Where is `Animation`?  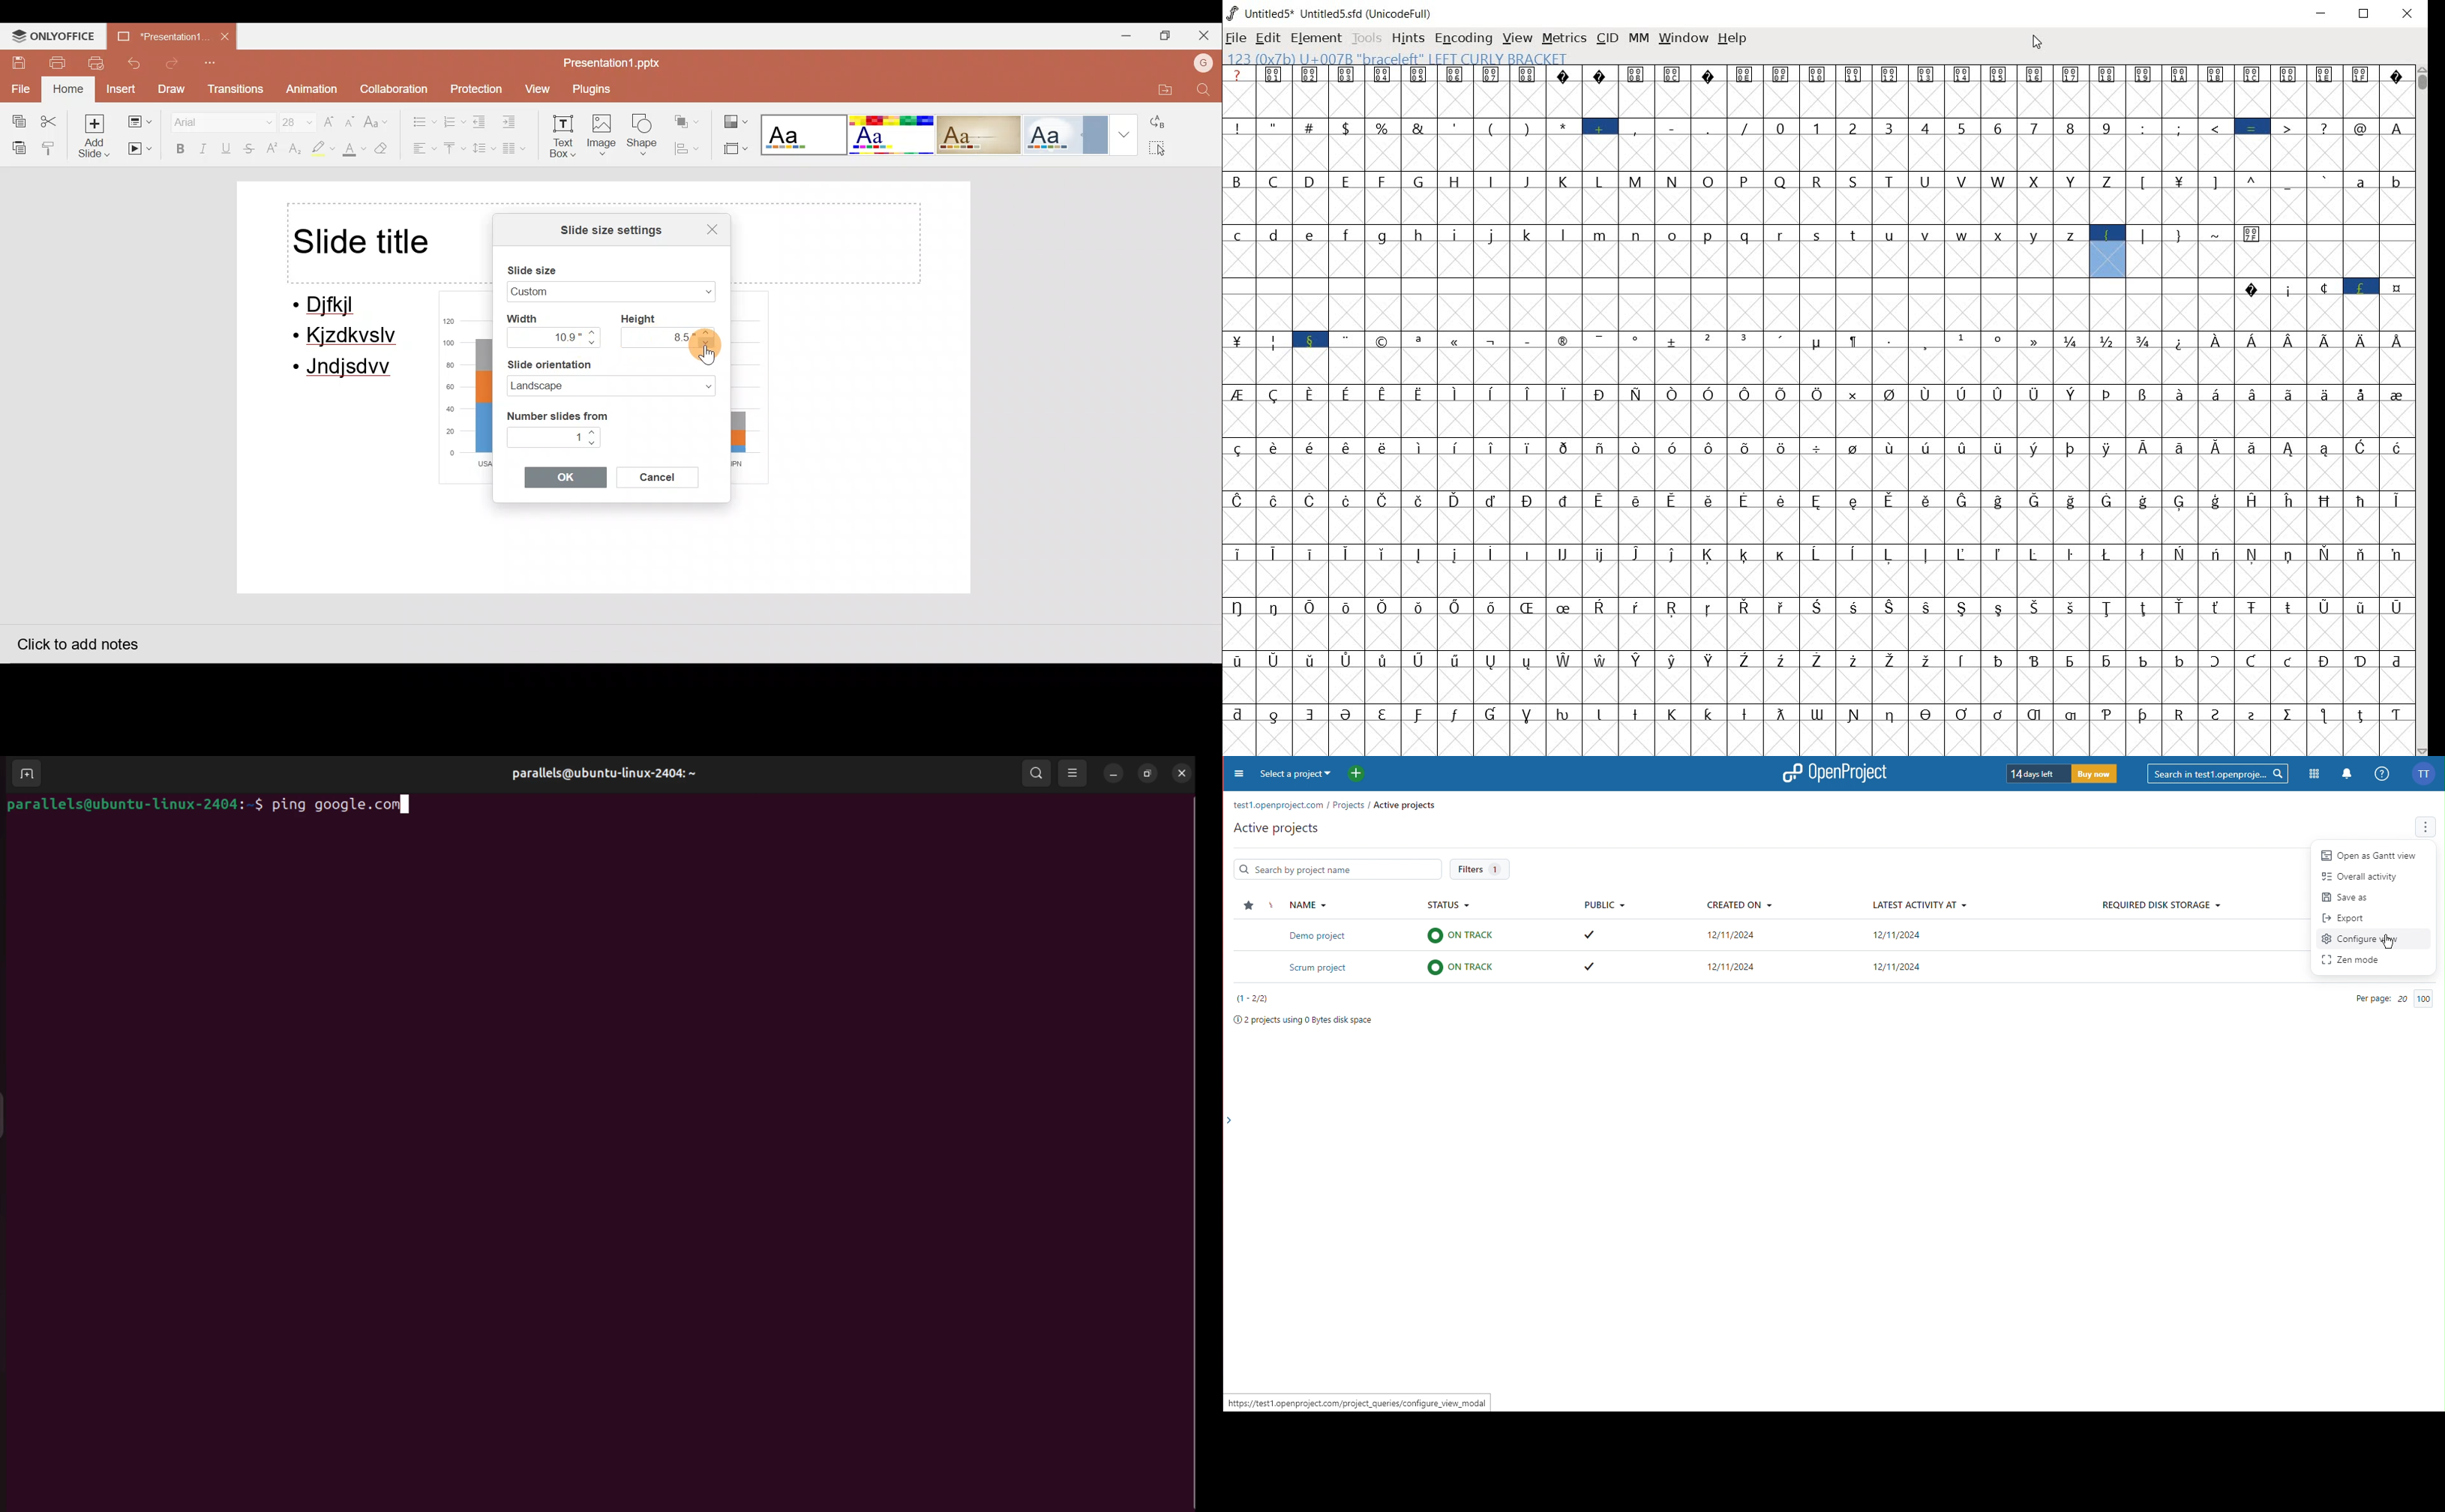
Animation is located at coordinates (309, 90).